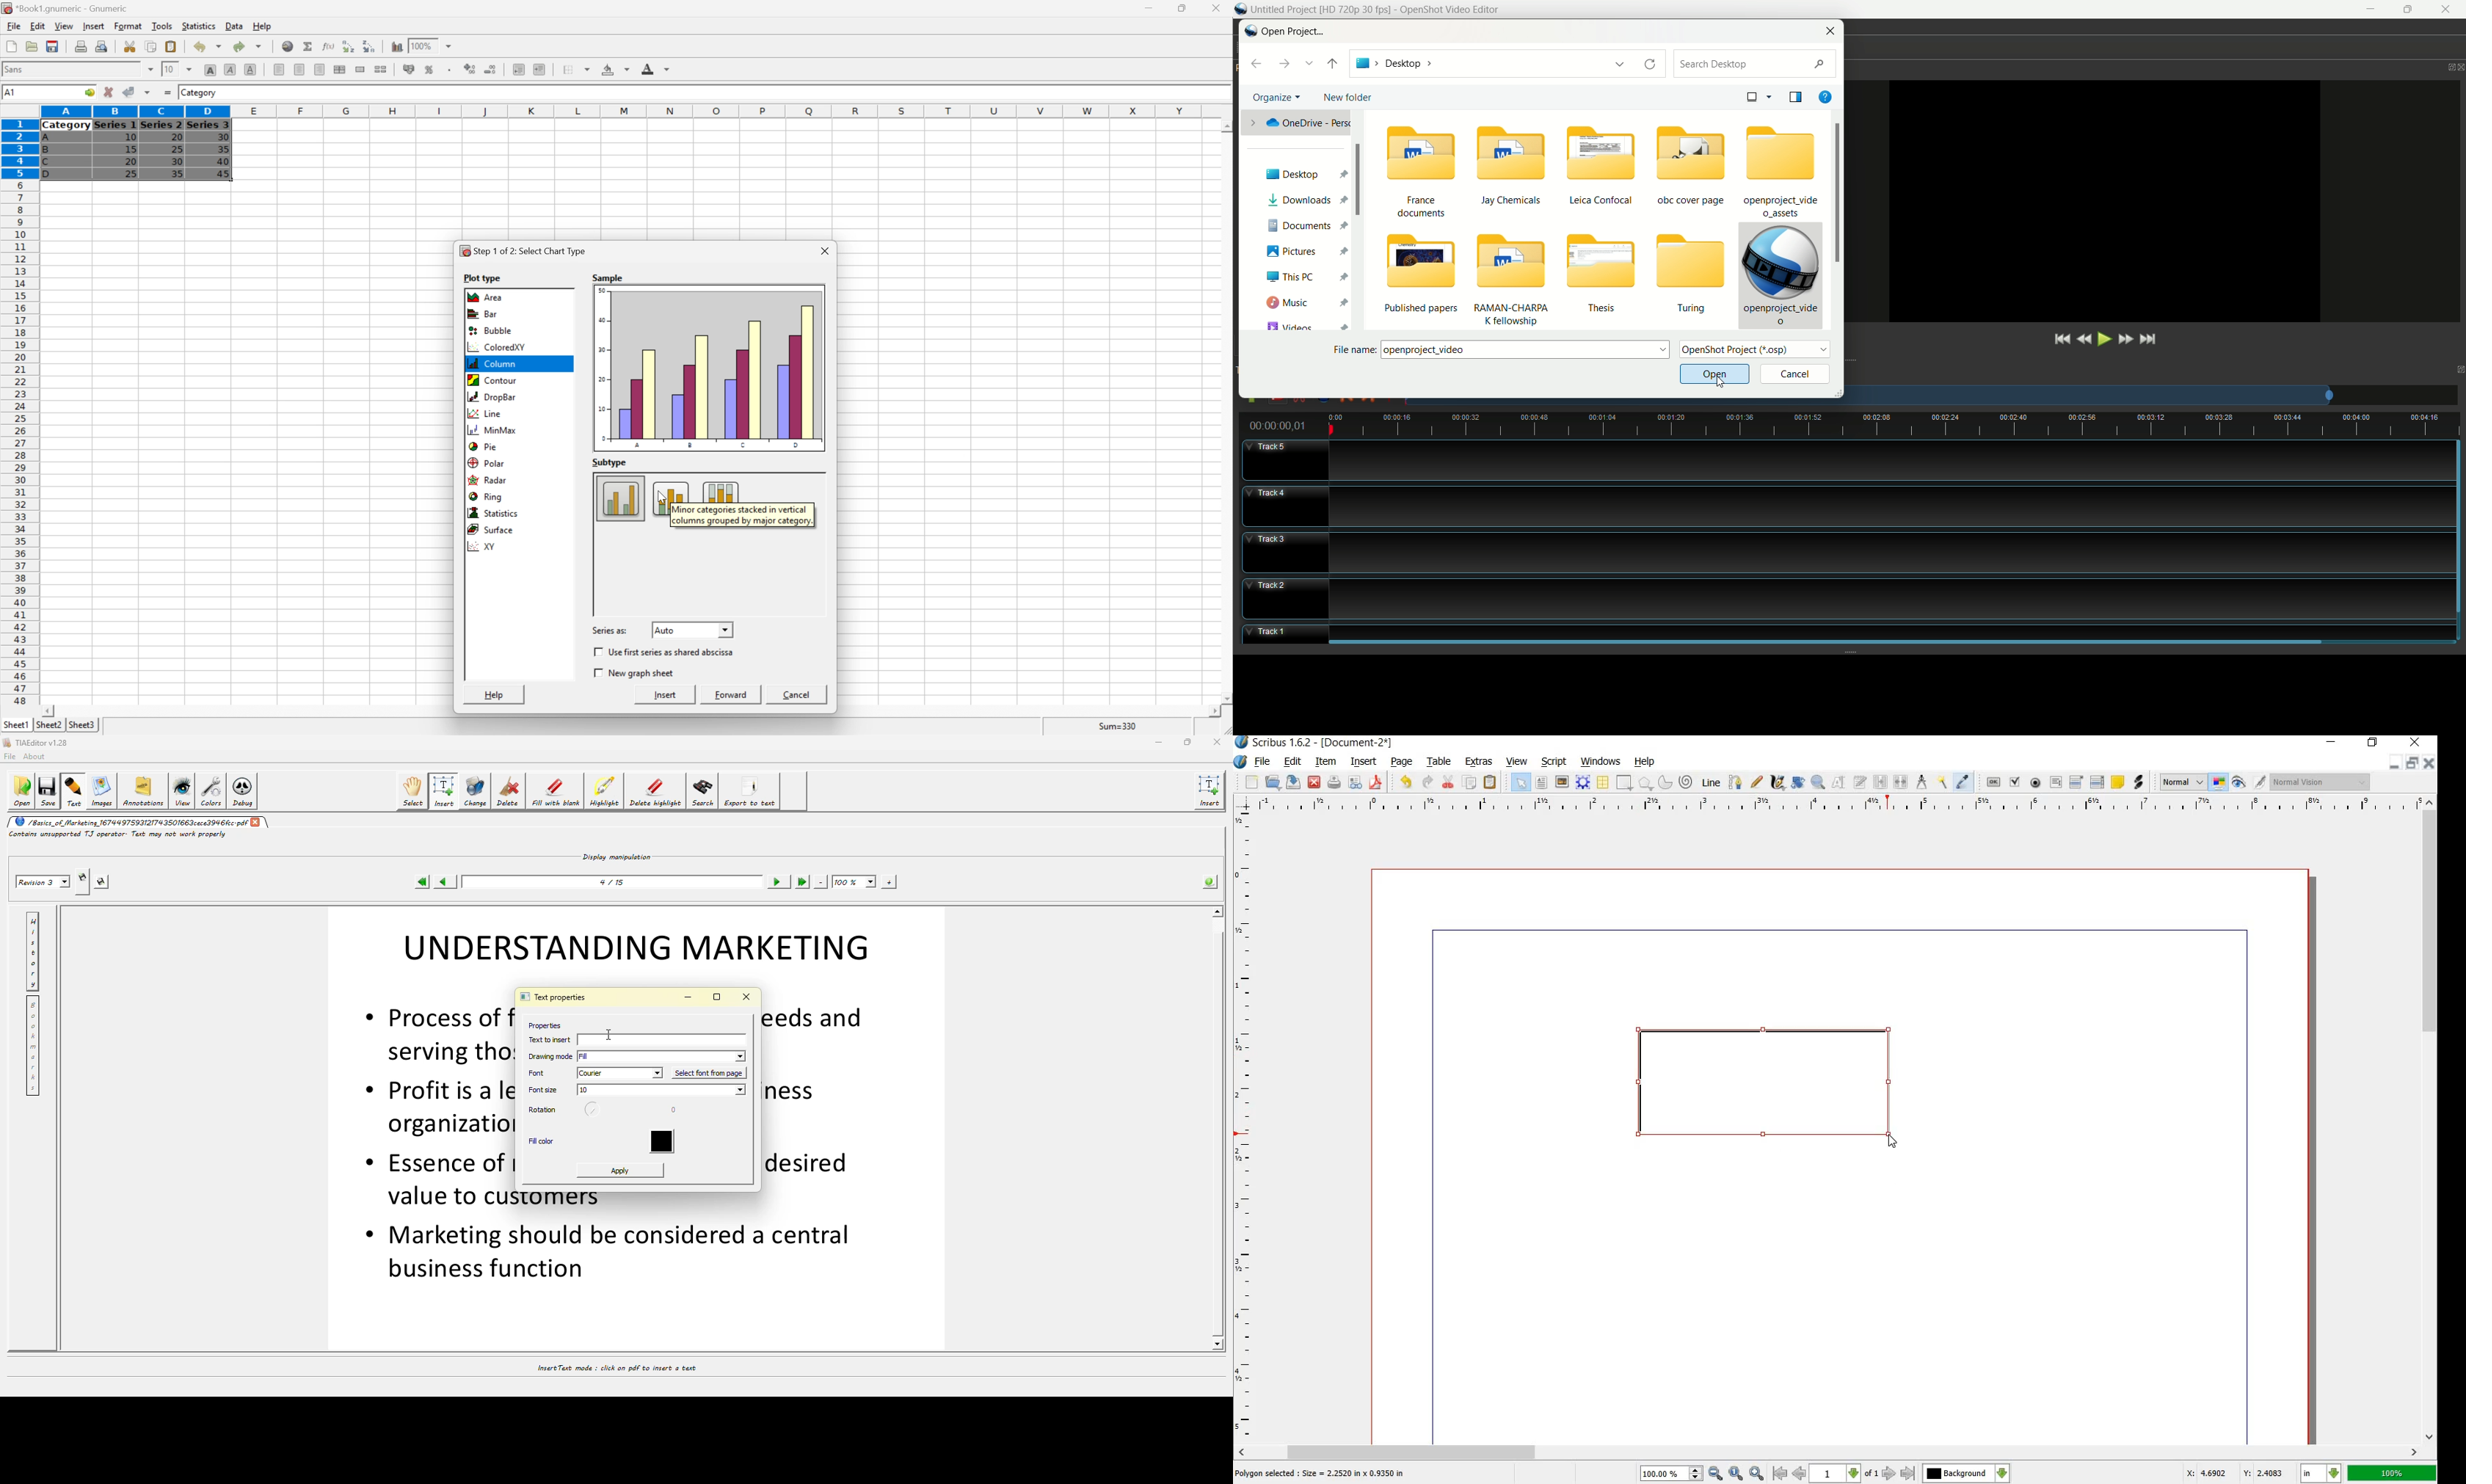 The width and height of the screenshot is (2492, 1484). What do you see at coordinates (1965, 782) in the screenshot?
I see `EYE DROPPER` at bounding box center [1965, 782].